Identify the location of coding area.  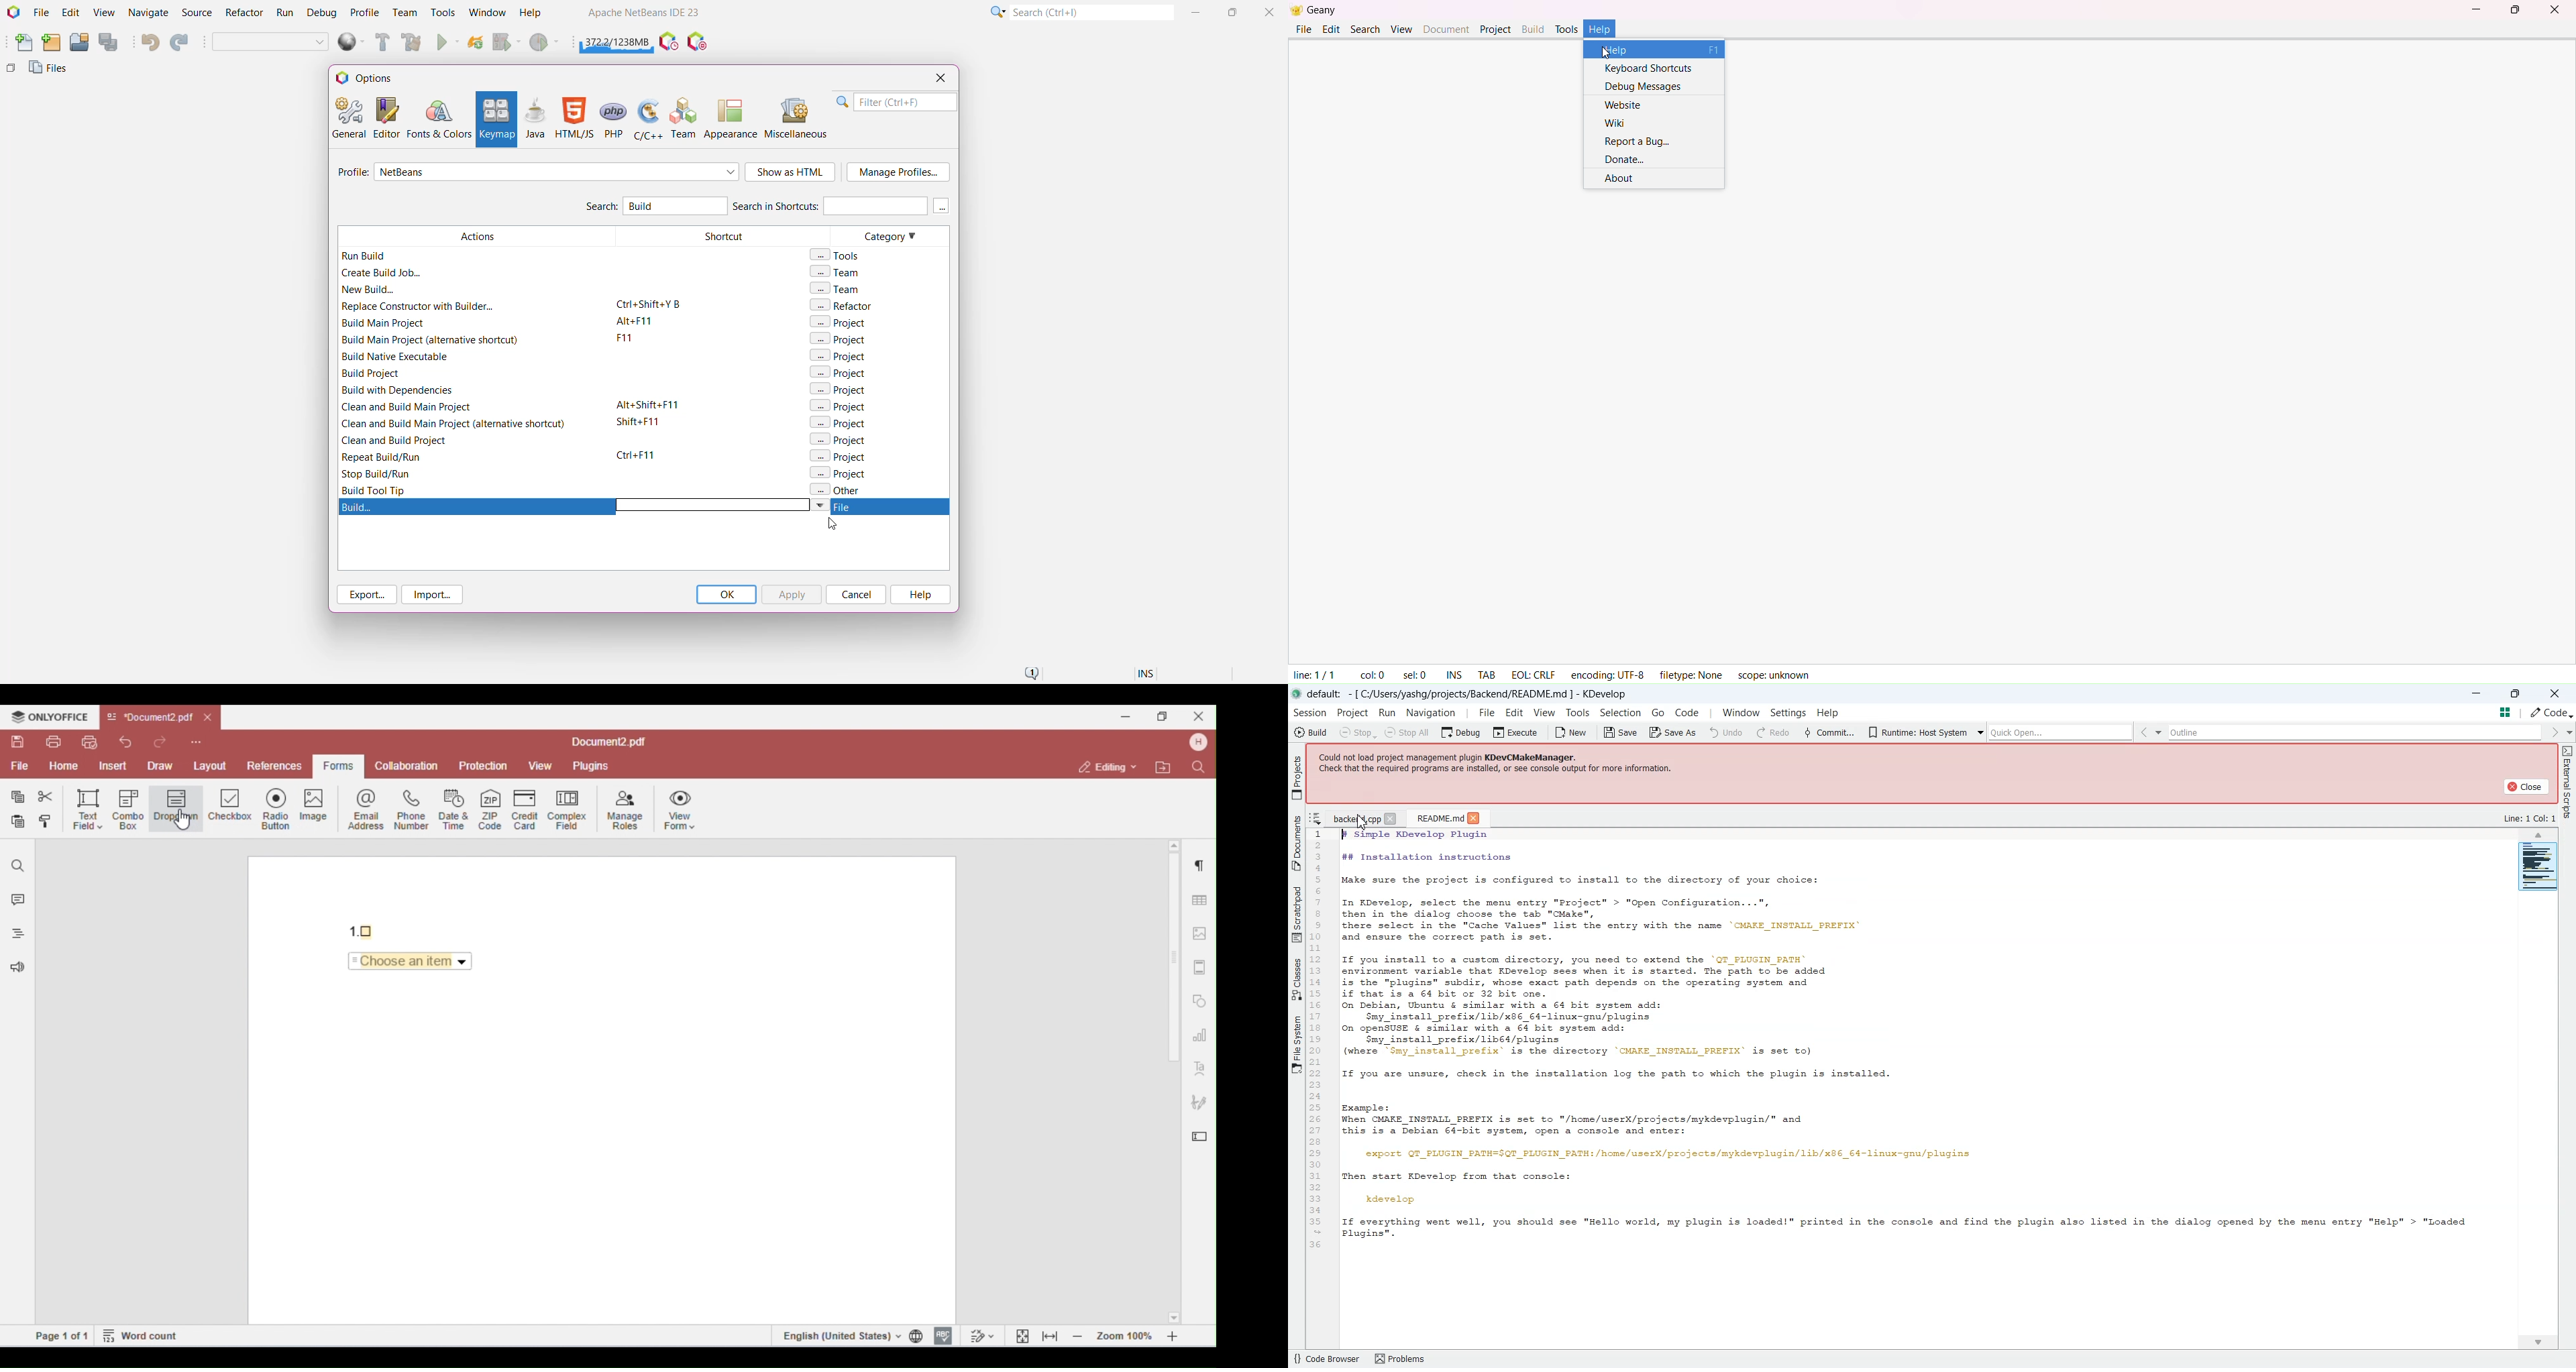
(1440, 119).